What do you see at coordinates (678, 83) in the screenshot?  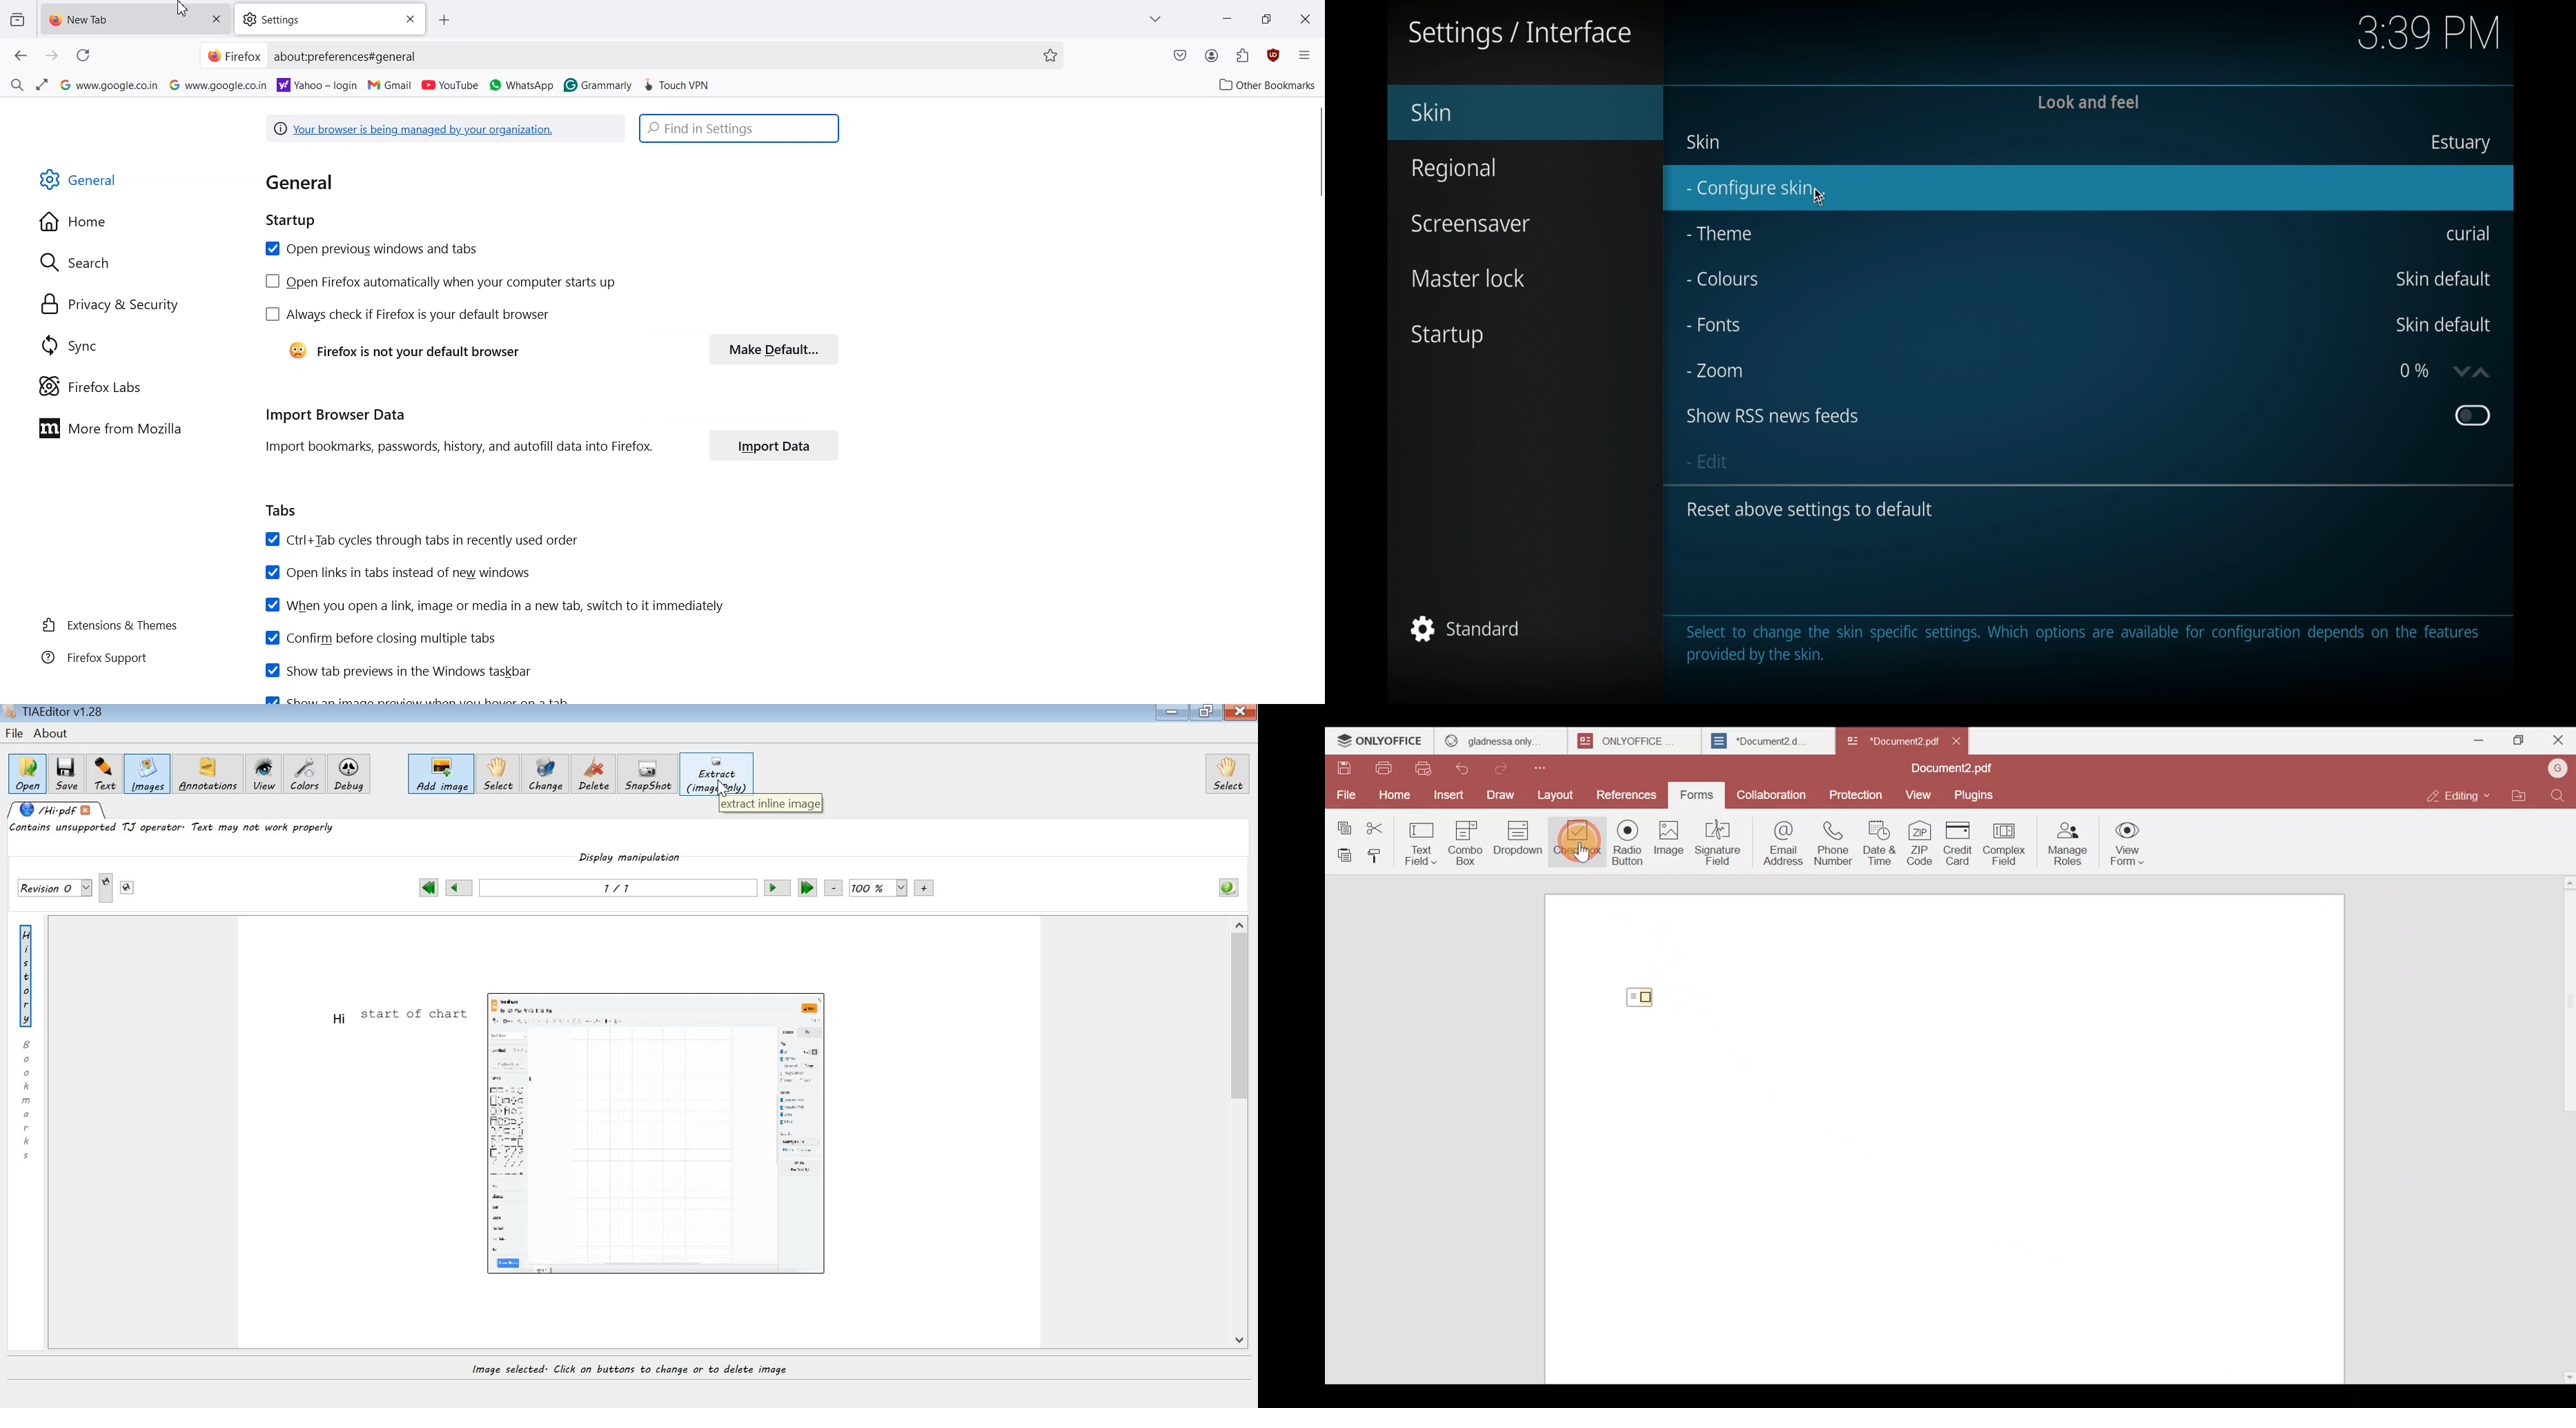 I see `Touch VPN Bookmark` at bounding box center [678, 83].